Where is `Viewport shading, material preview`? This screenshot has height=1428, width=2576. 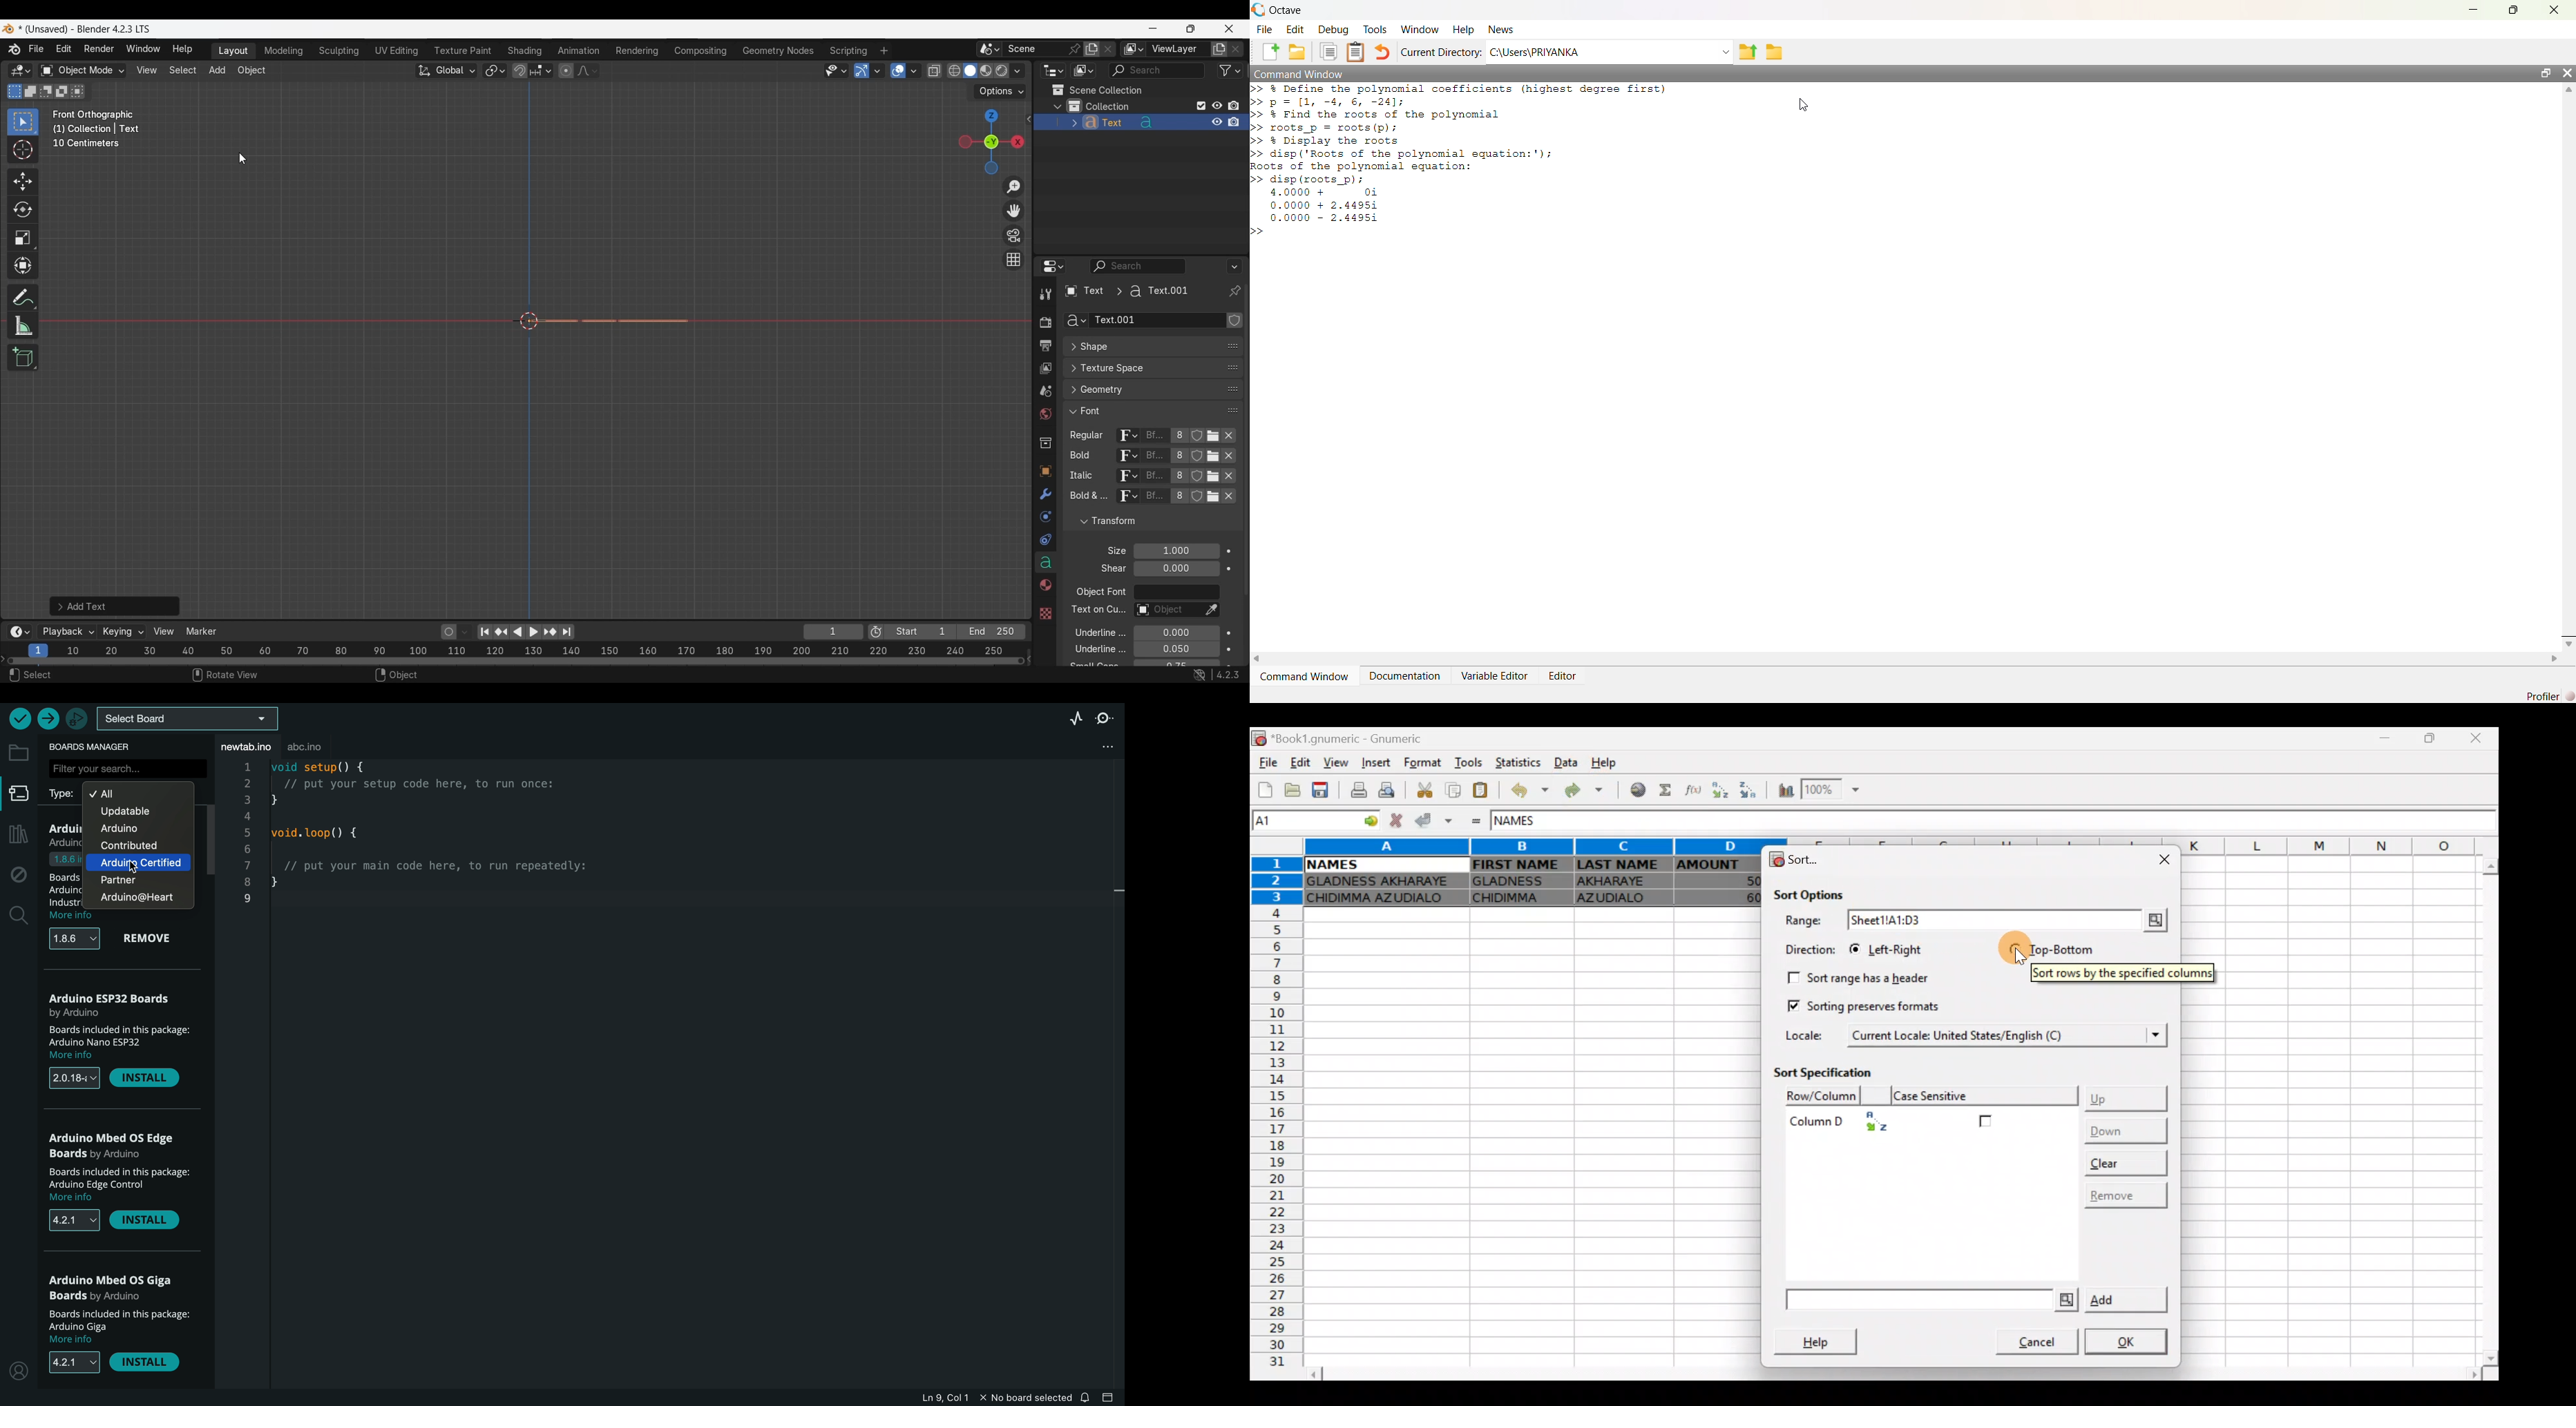
Viewport shading, material preview is located at coordinates (986, 70).